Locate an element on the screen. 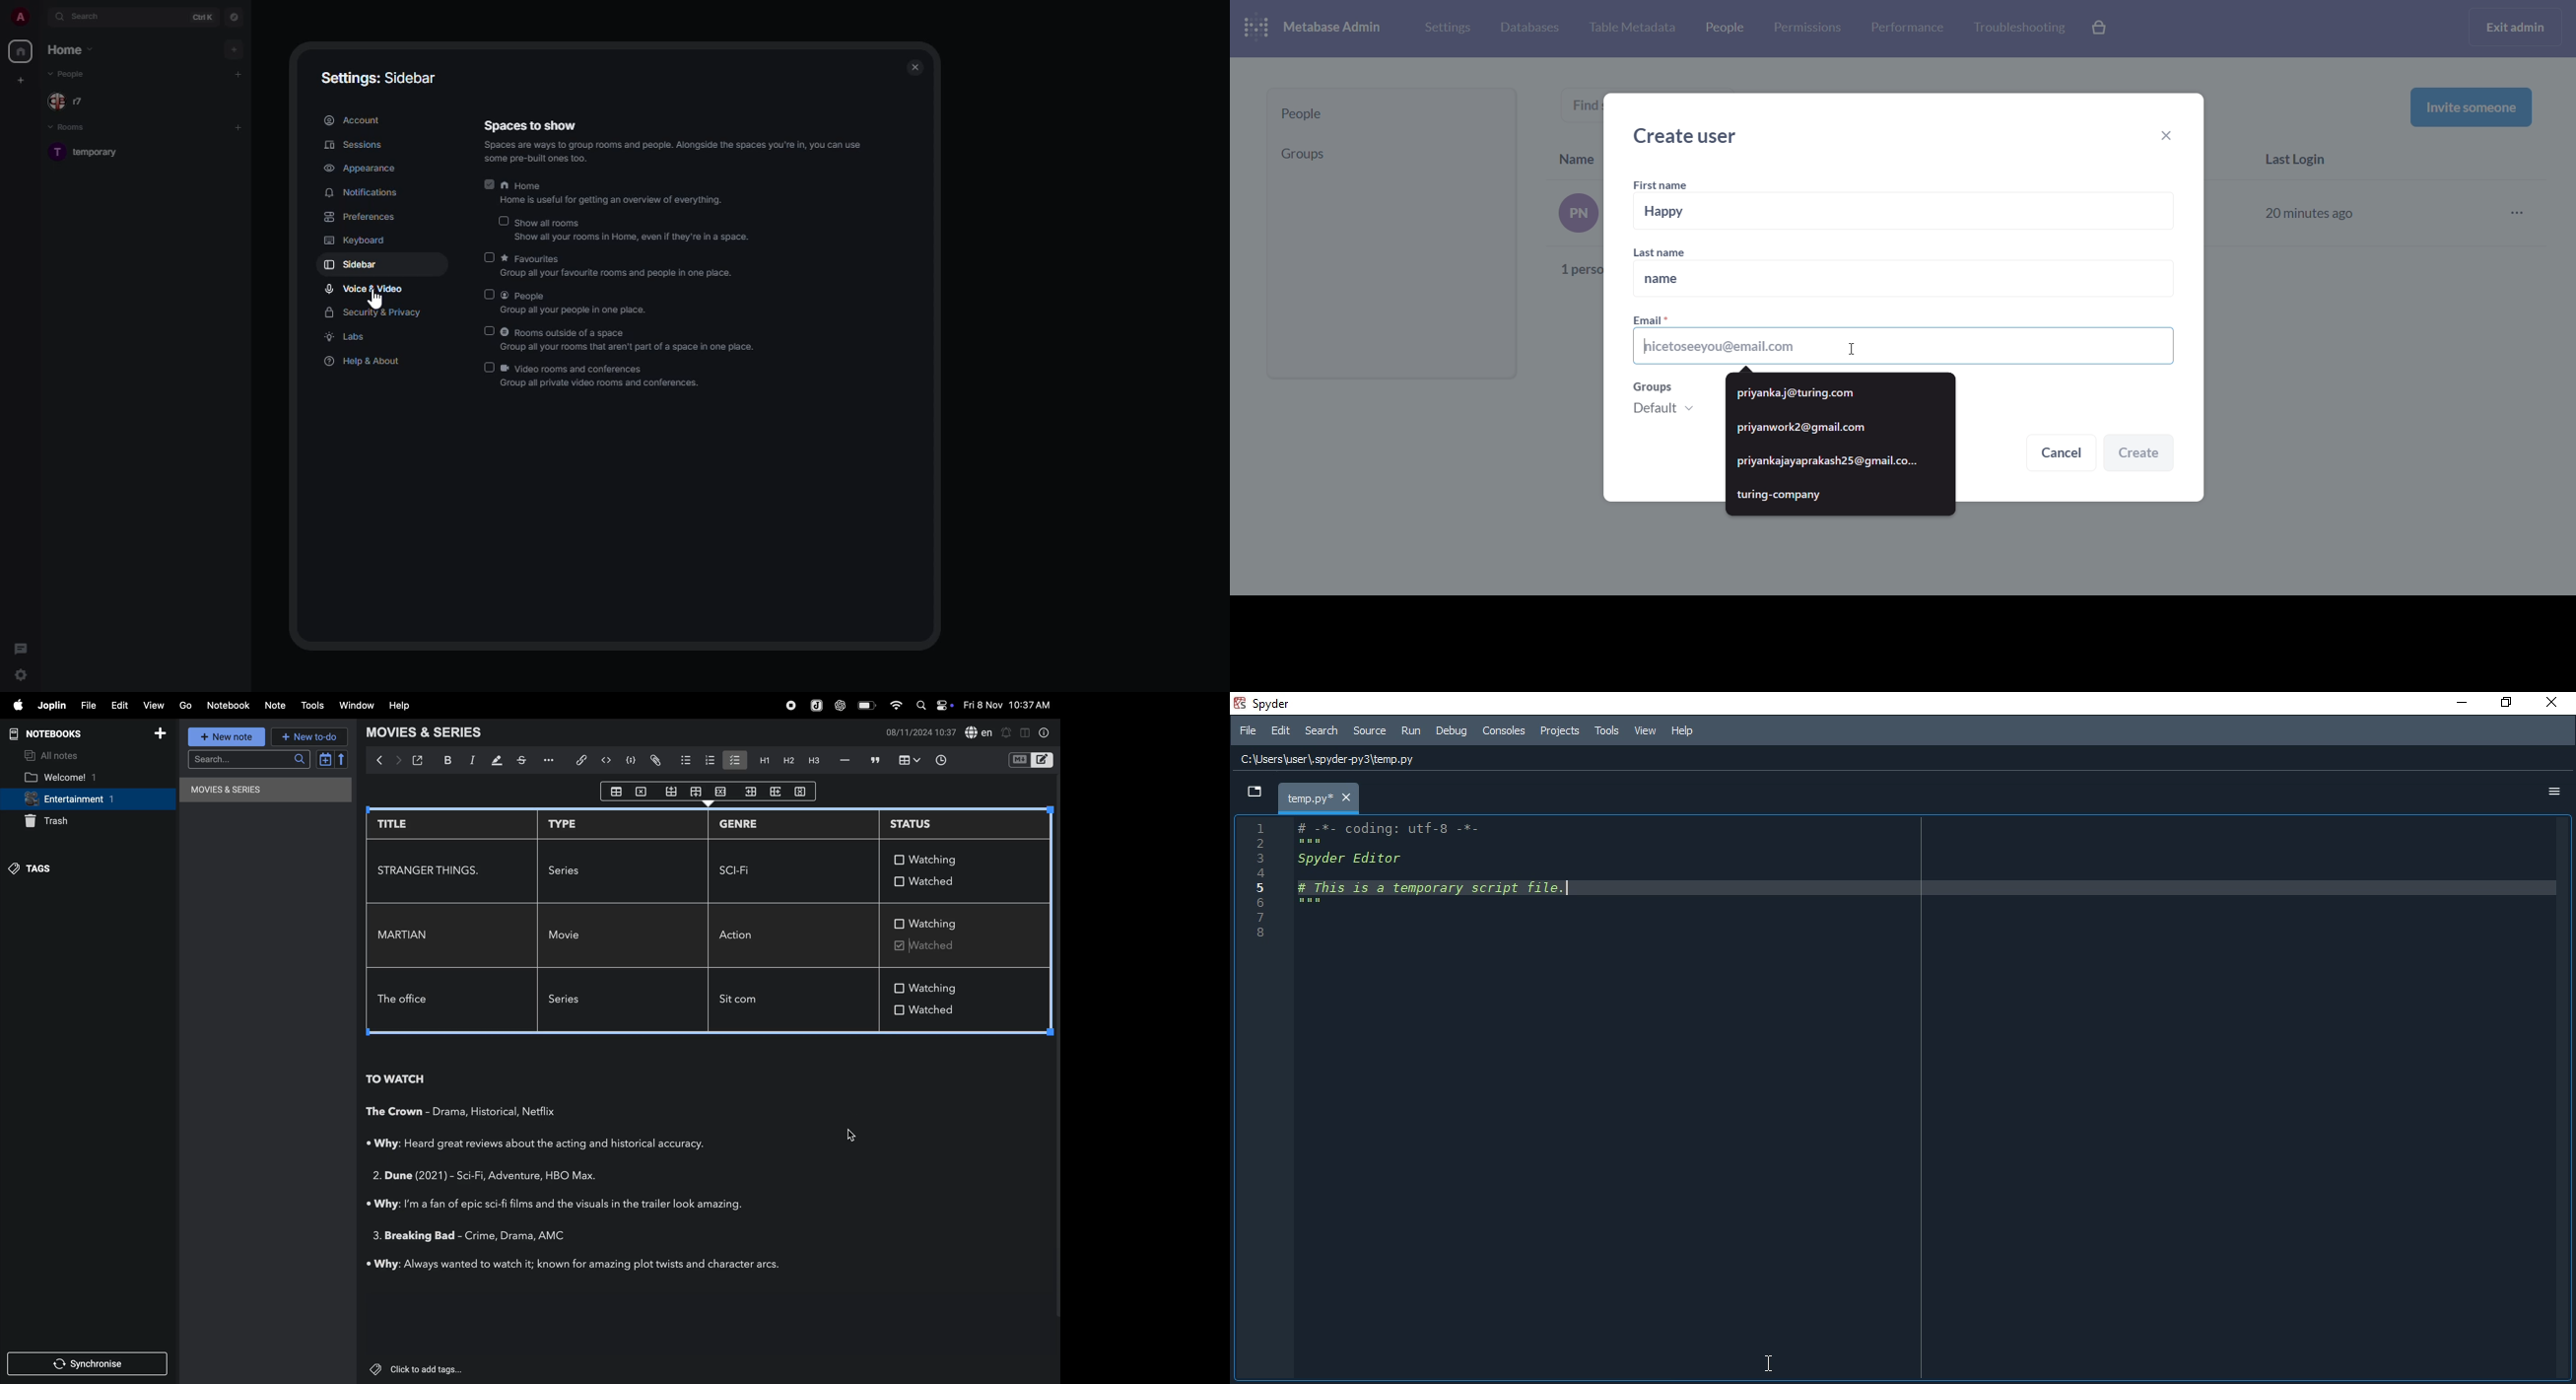  disabled is located at coordinates (488, 259).